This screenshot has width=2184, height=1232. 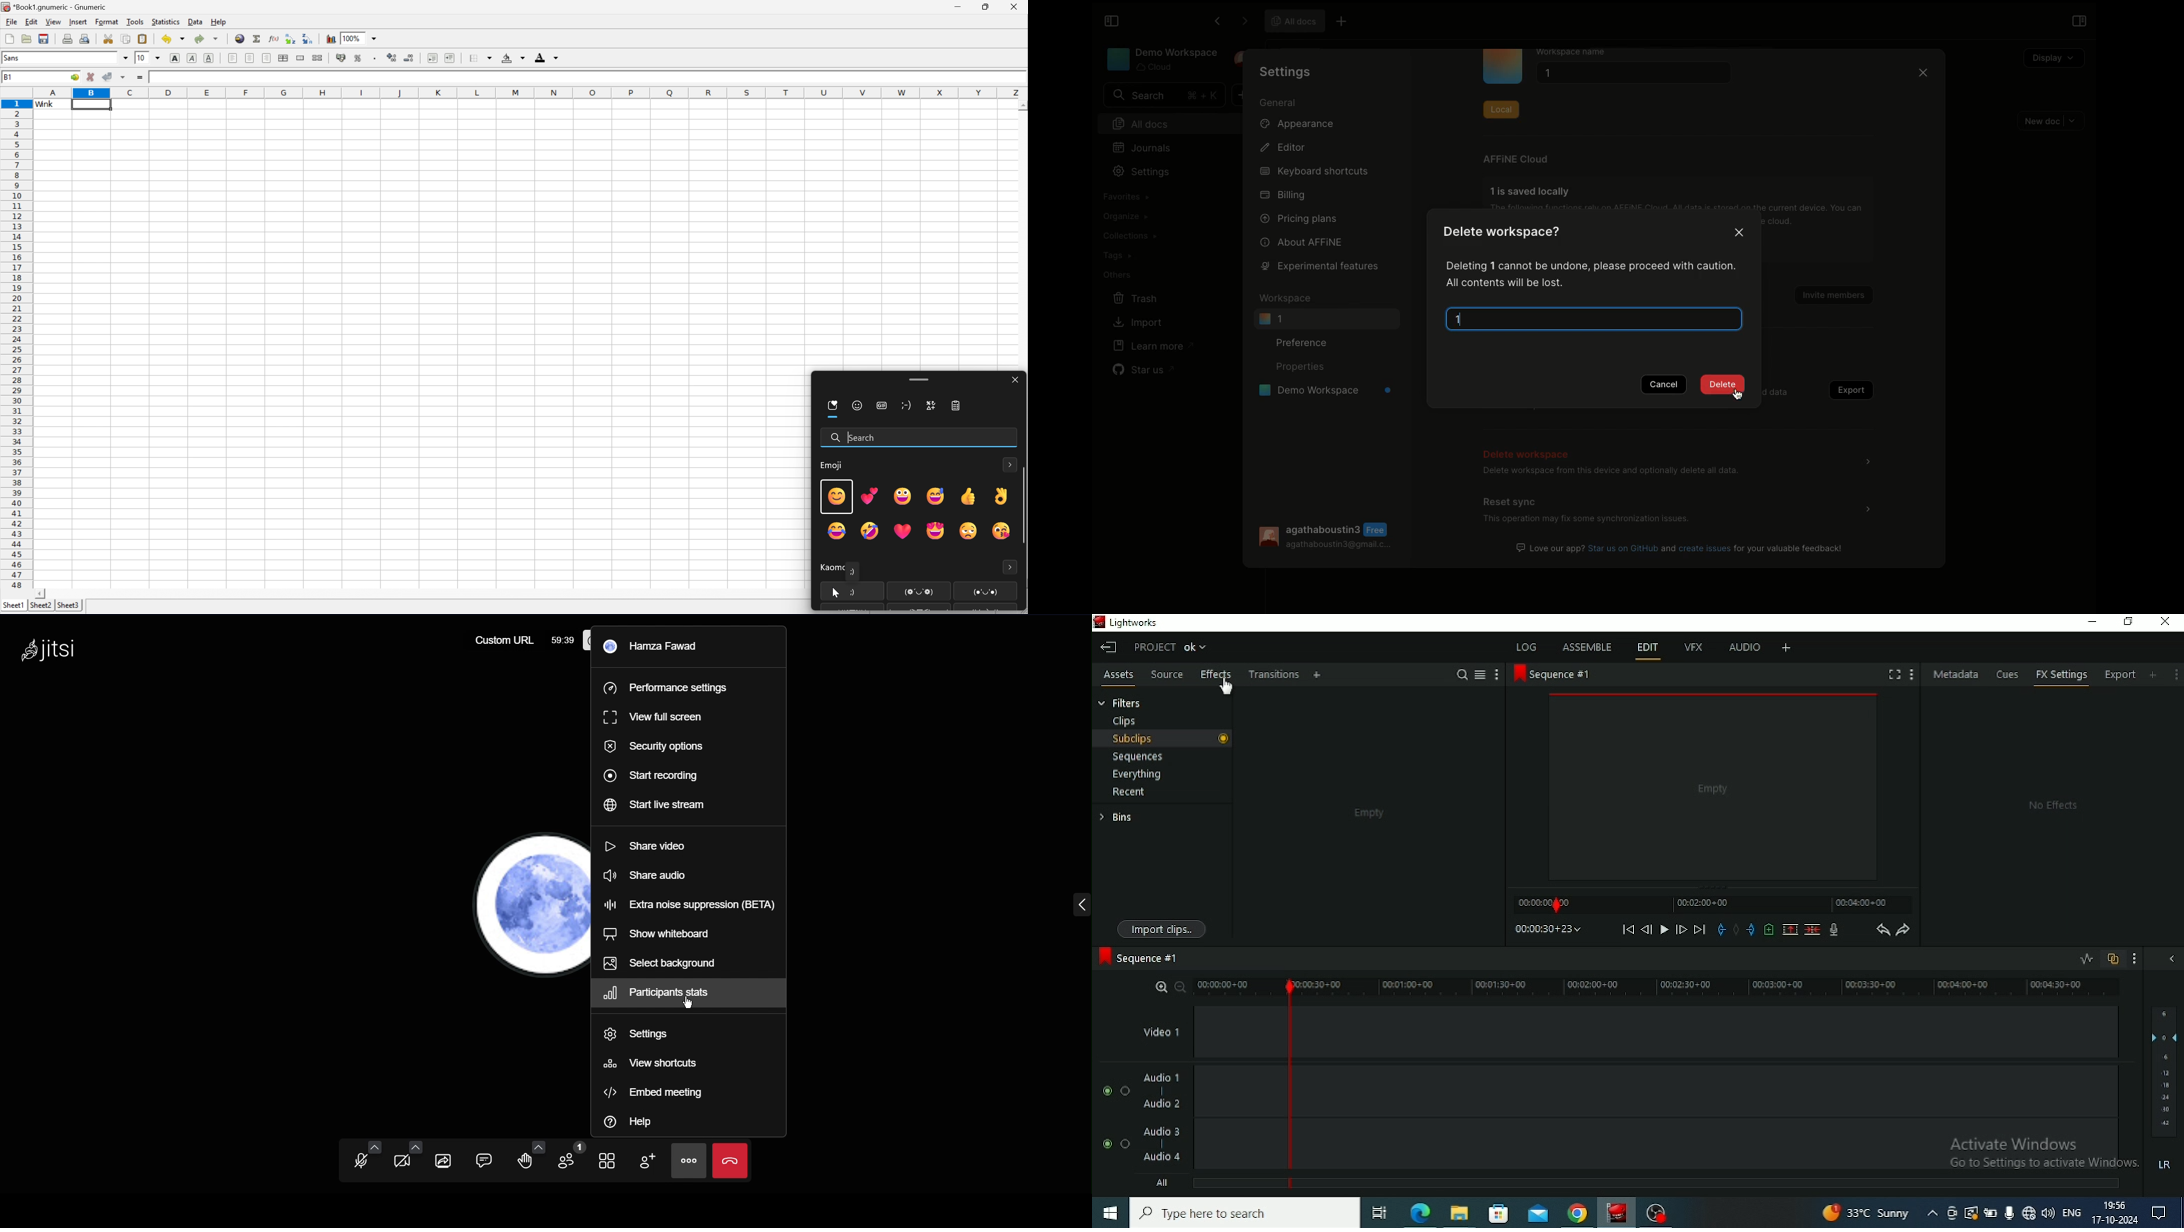 What do you see at coordinates (341, 57) in the screenshot?
I see `format selection as accounting` at bounding box center [341, 57].